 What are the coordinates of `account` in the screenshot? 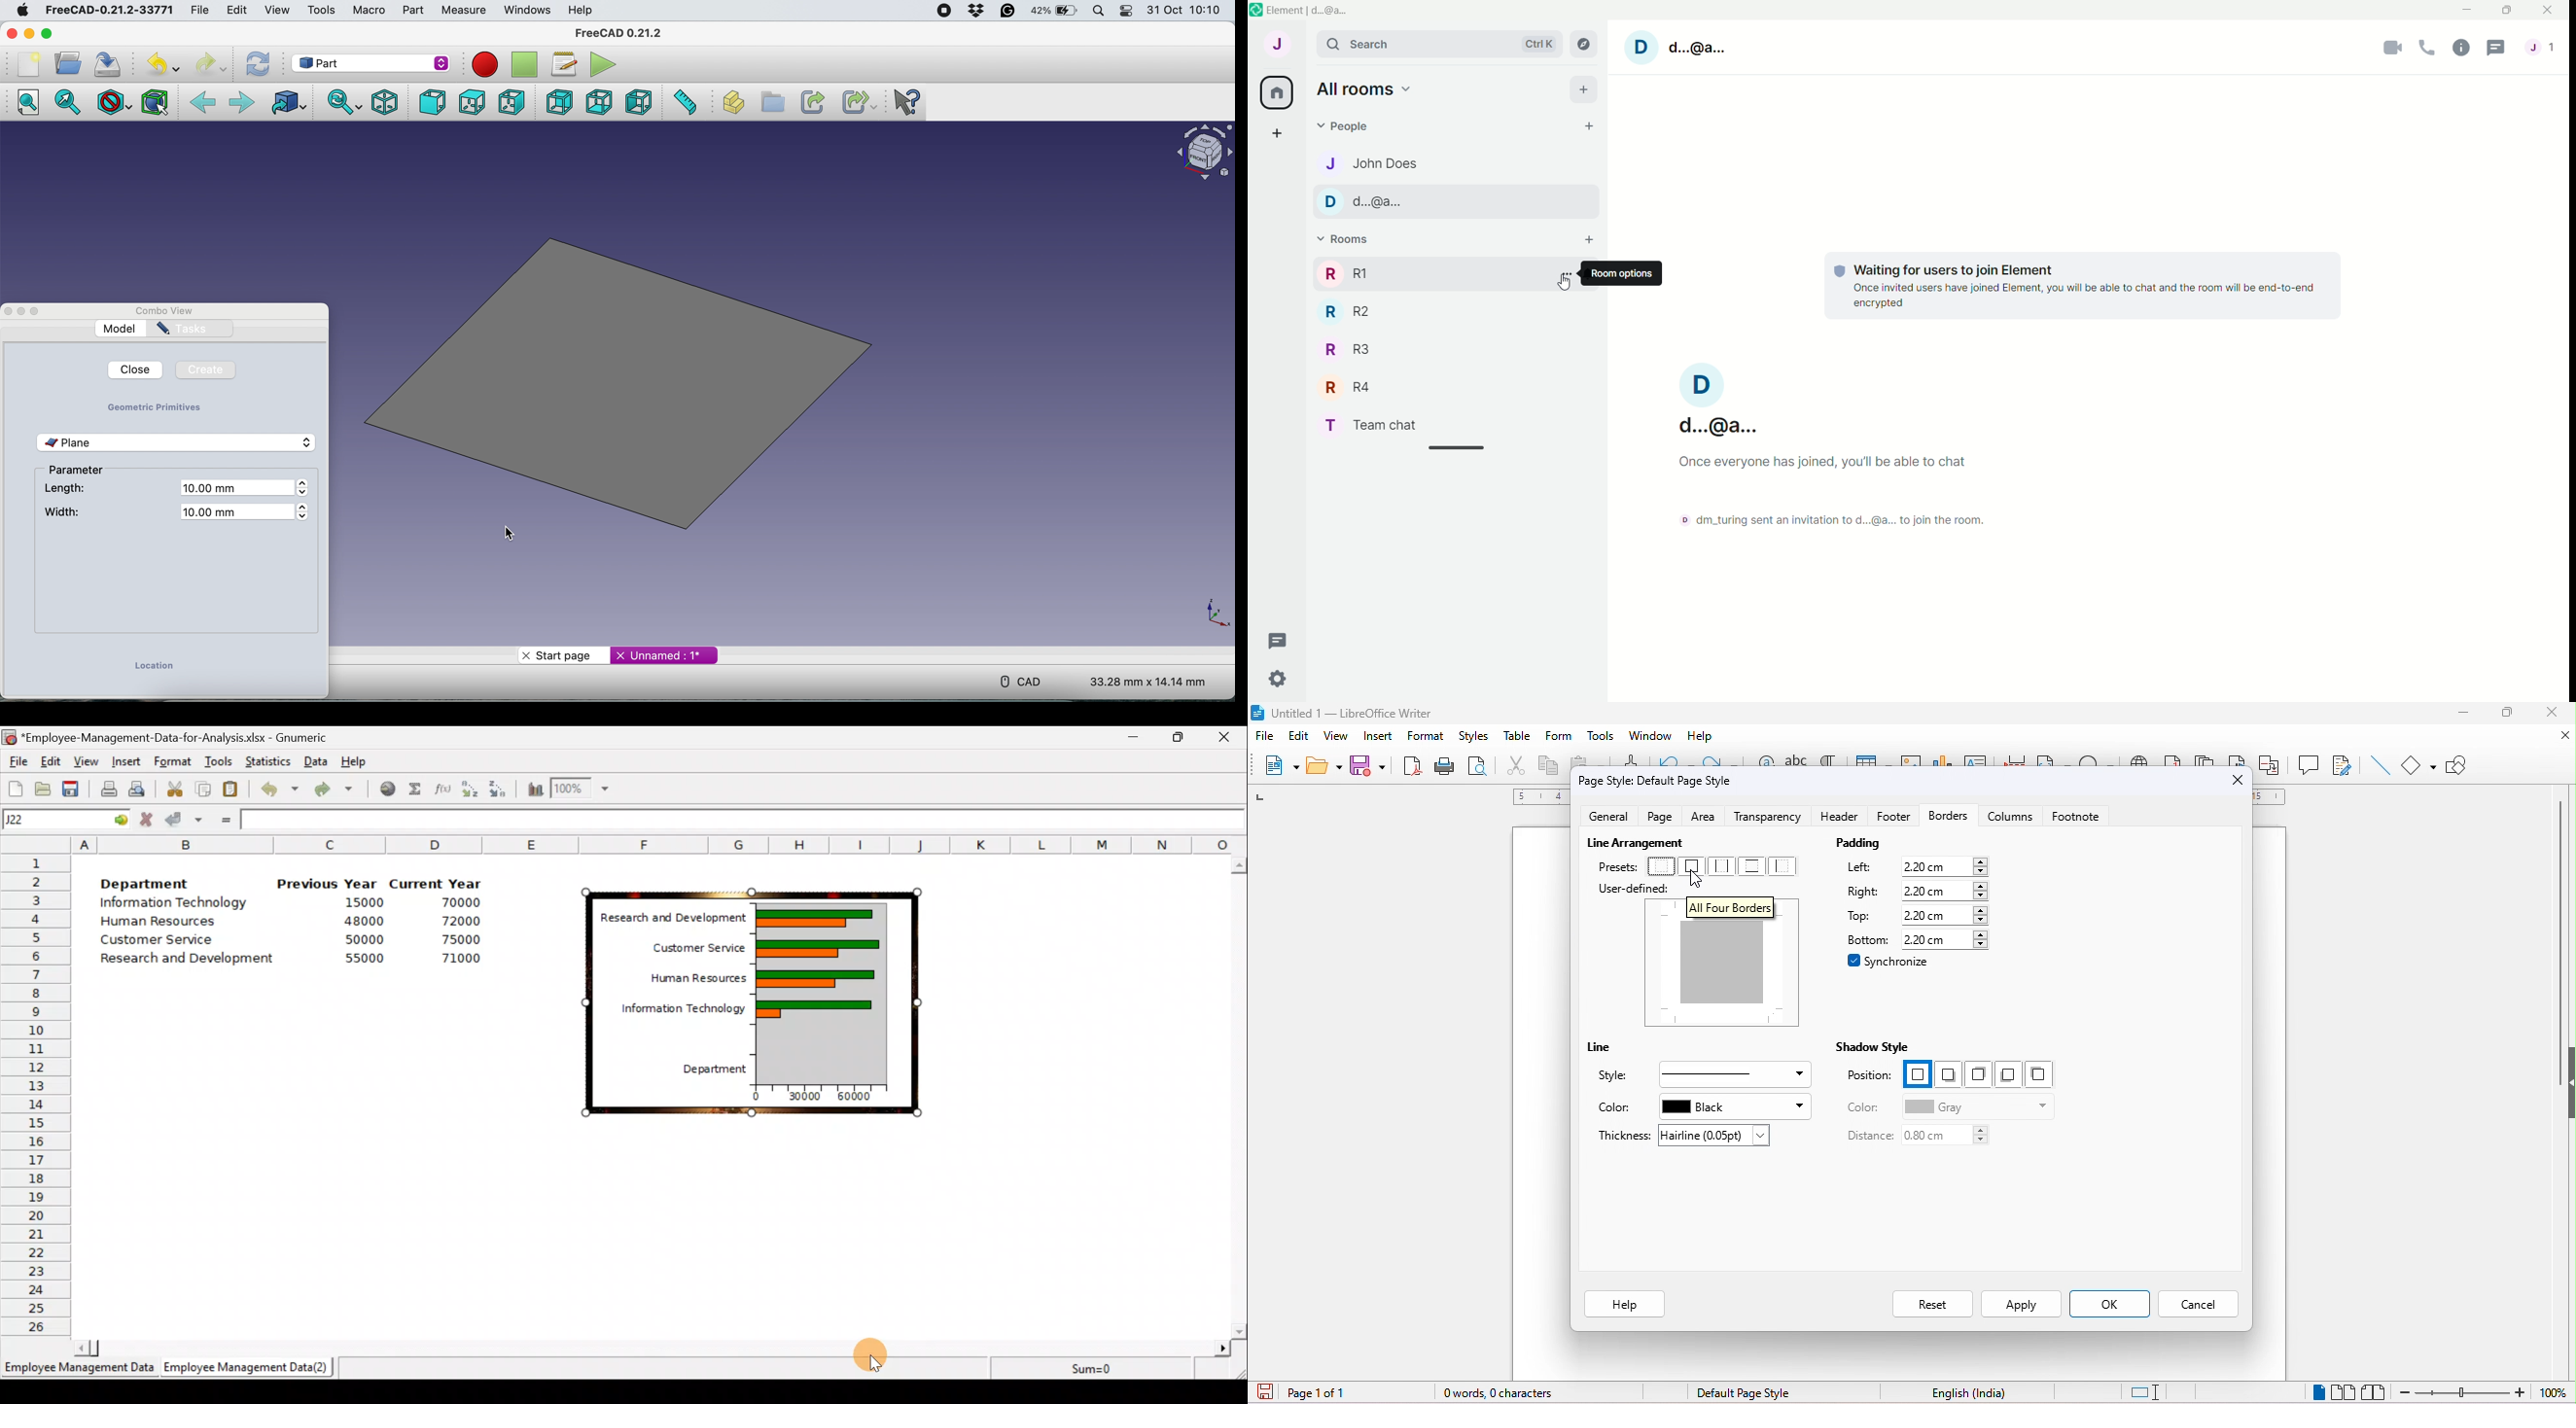 It's located at (2541, 47).